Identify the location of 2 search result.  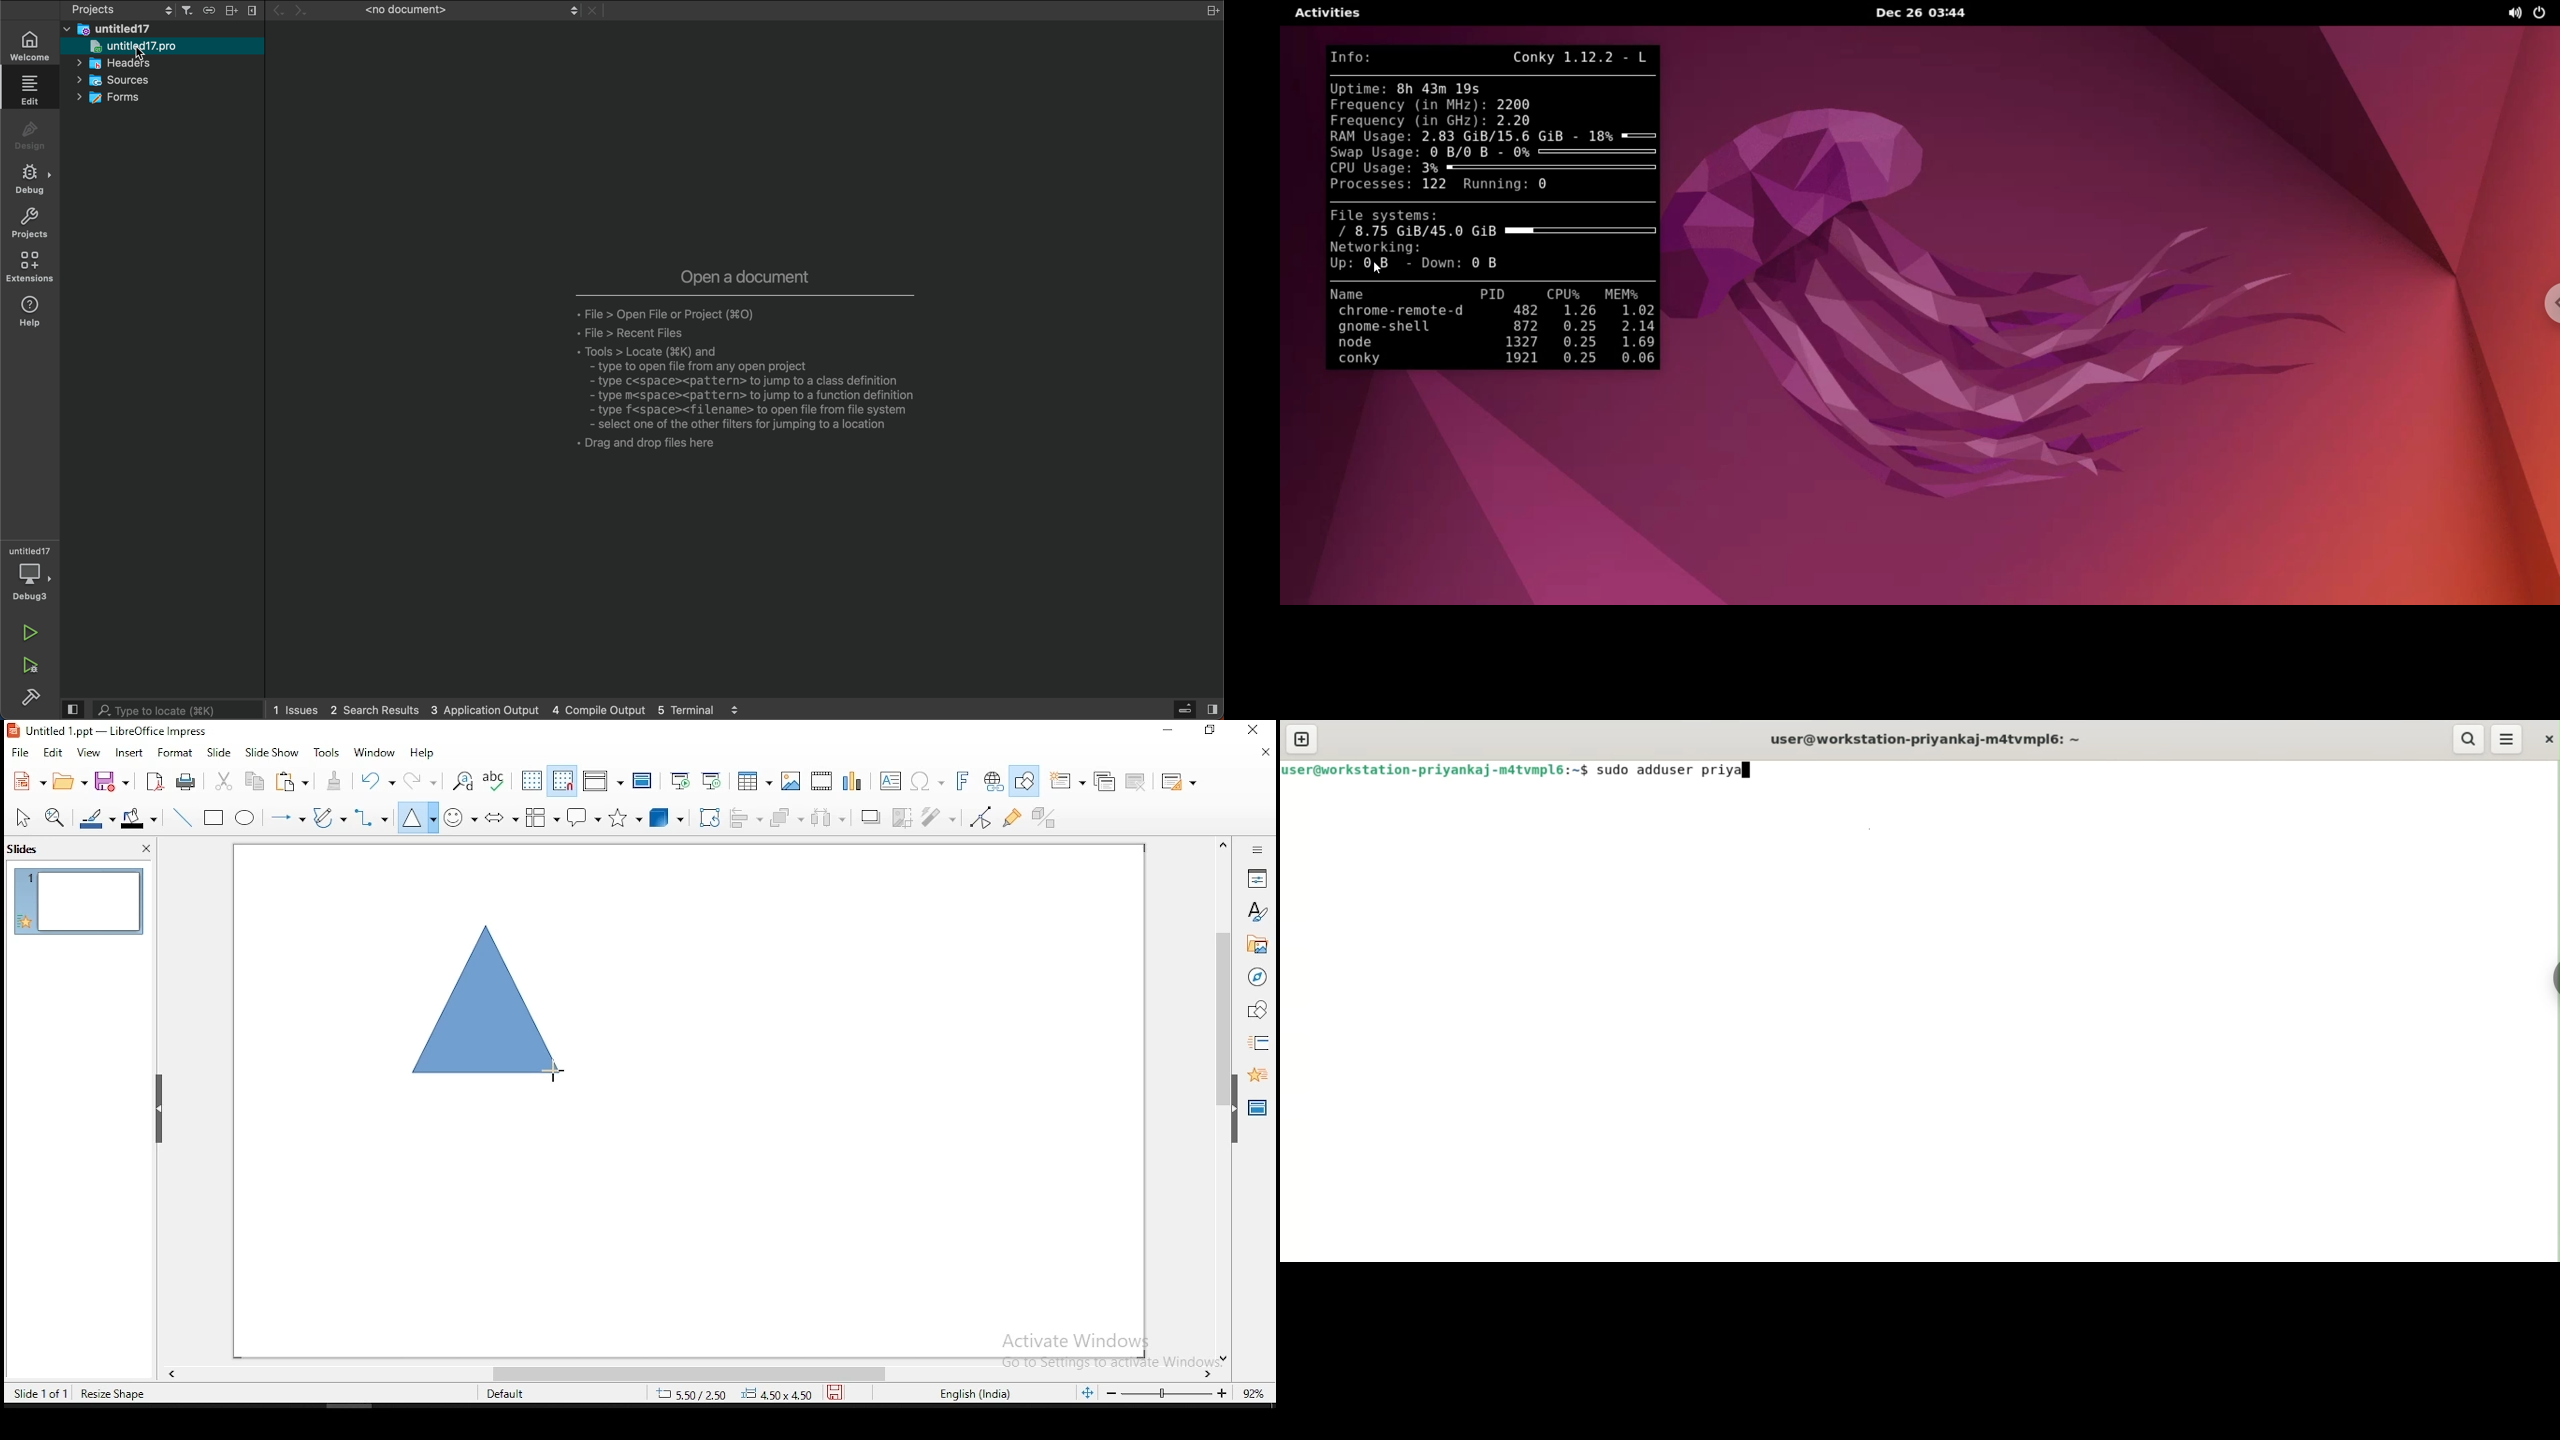
(377, 709).